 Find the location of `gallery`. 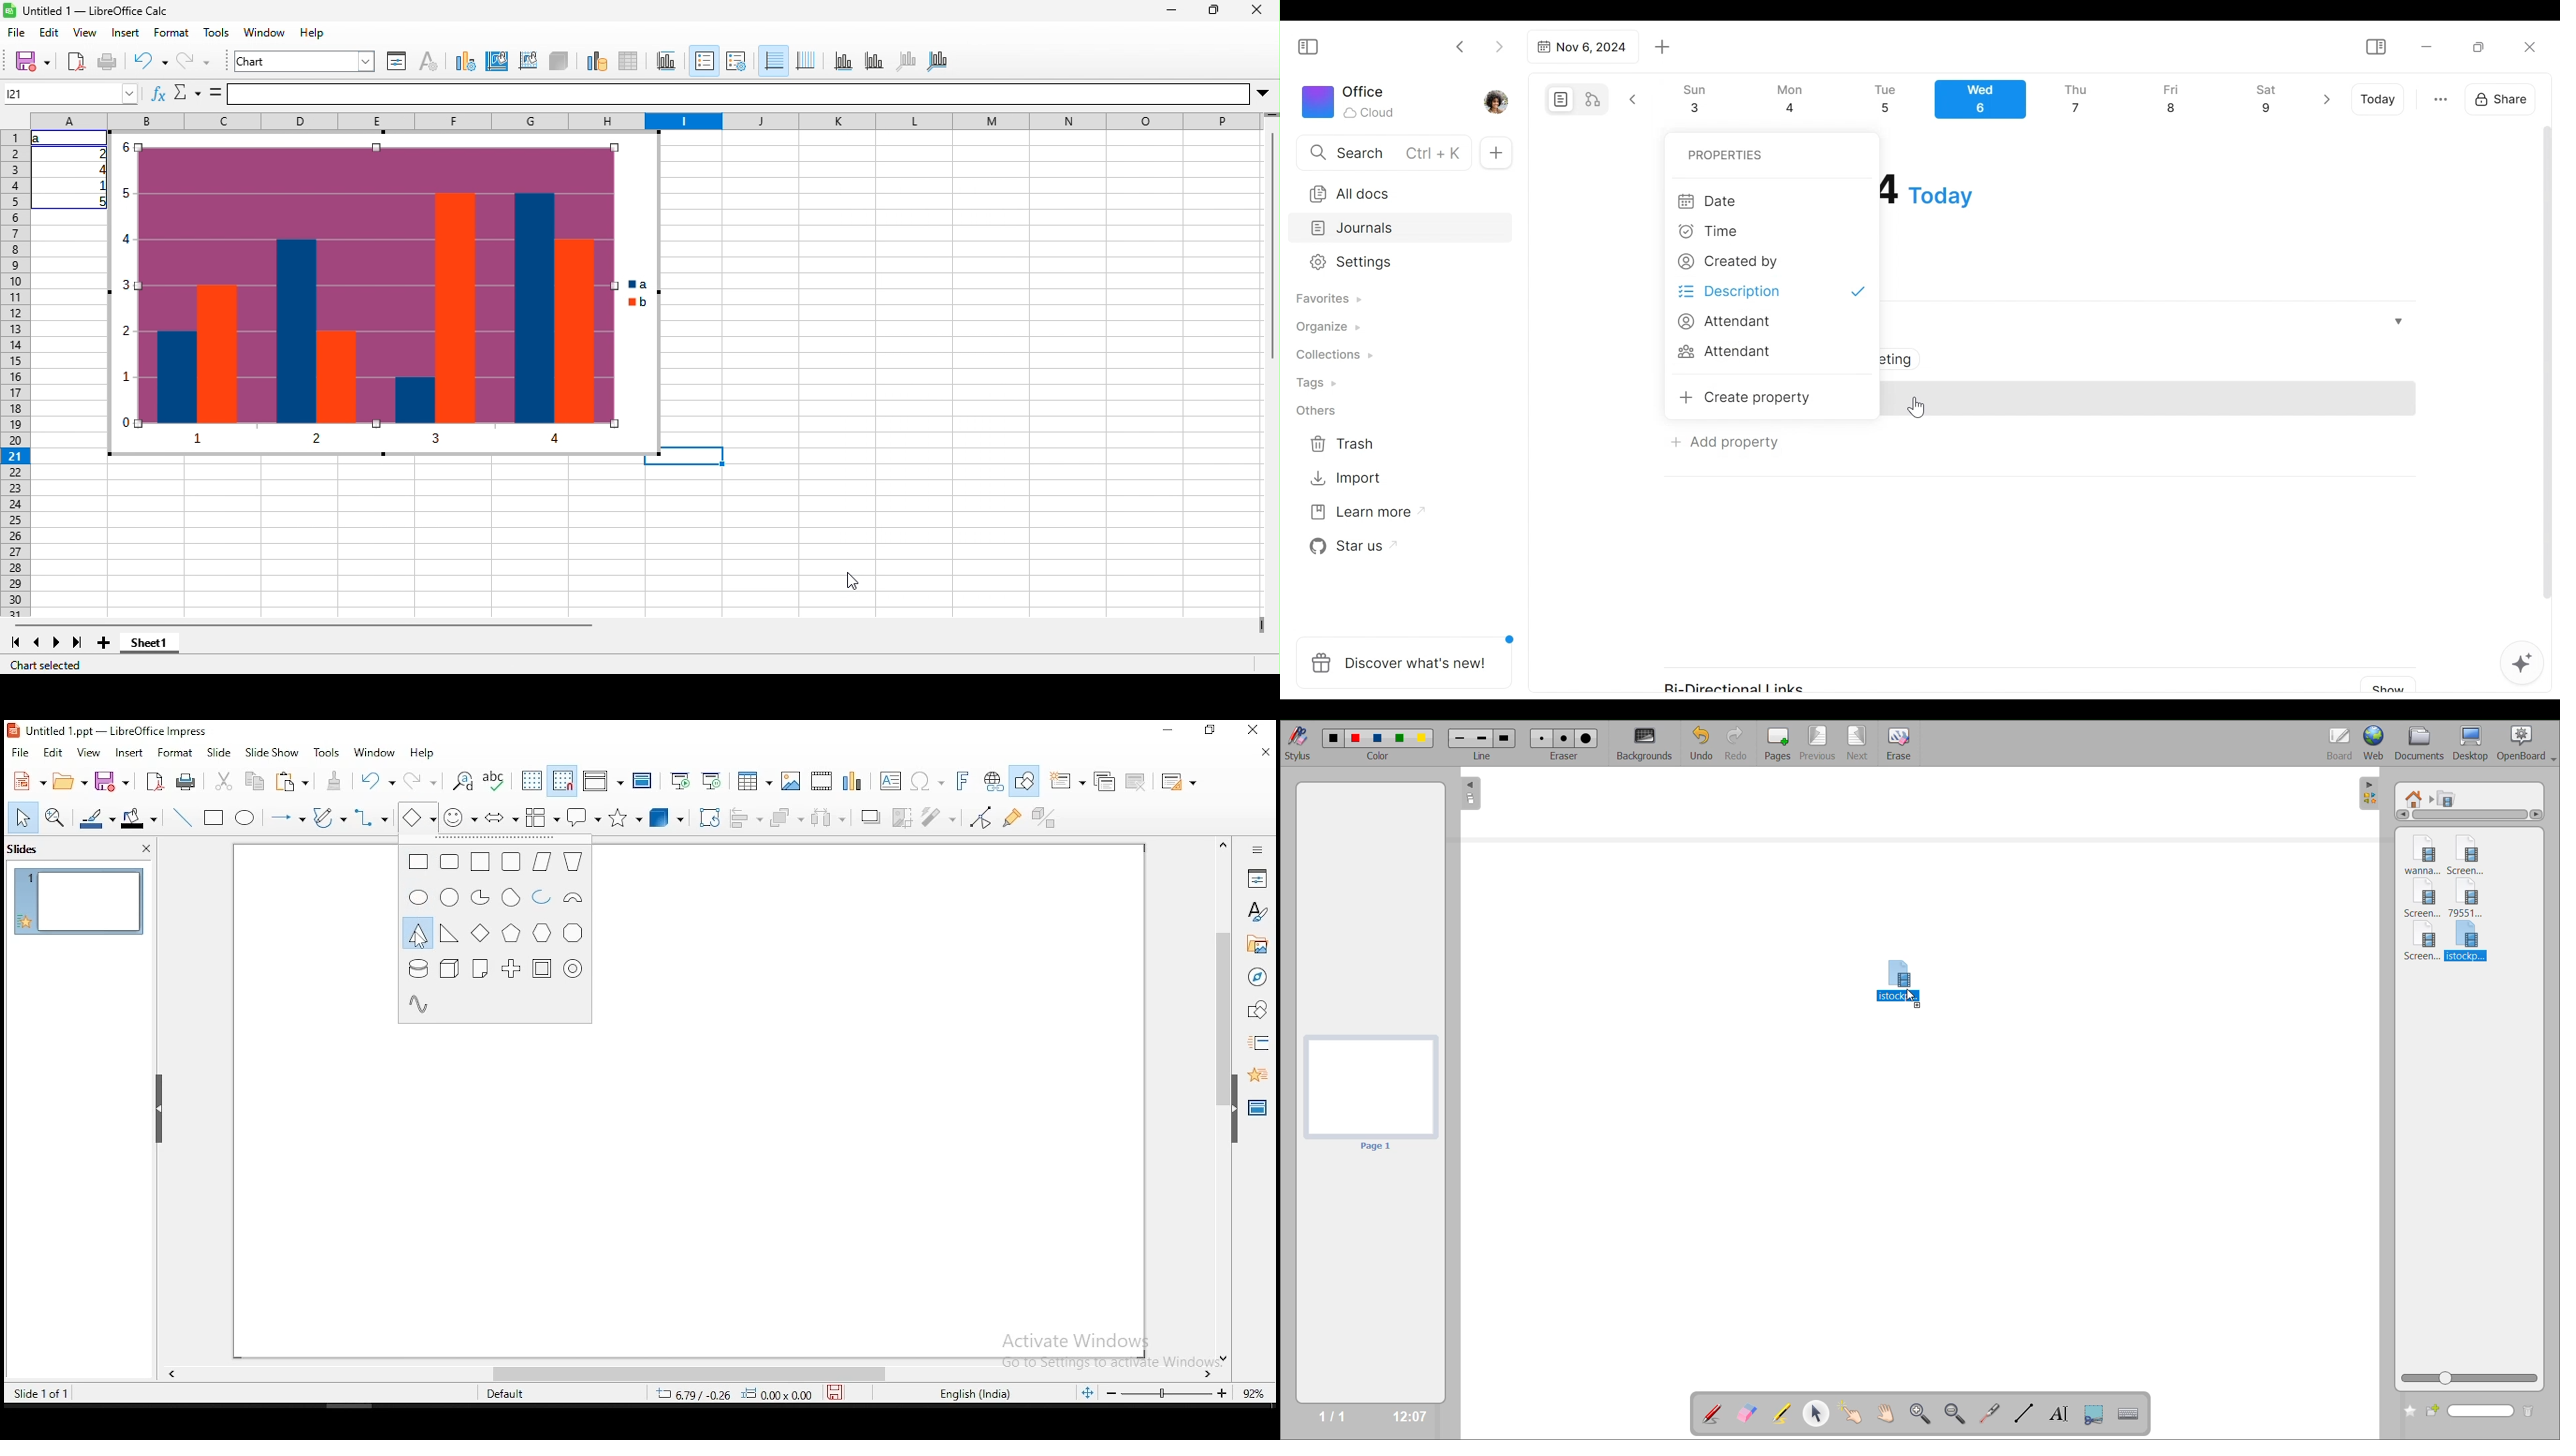

gallery is located at coordinates (1256, 947).